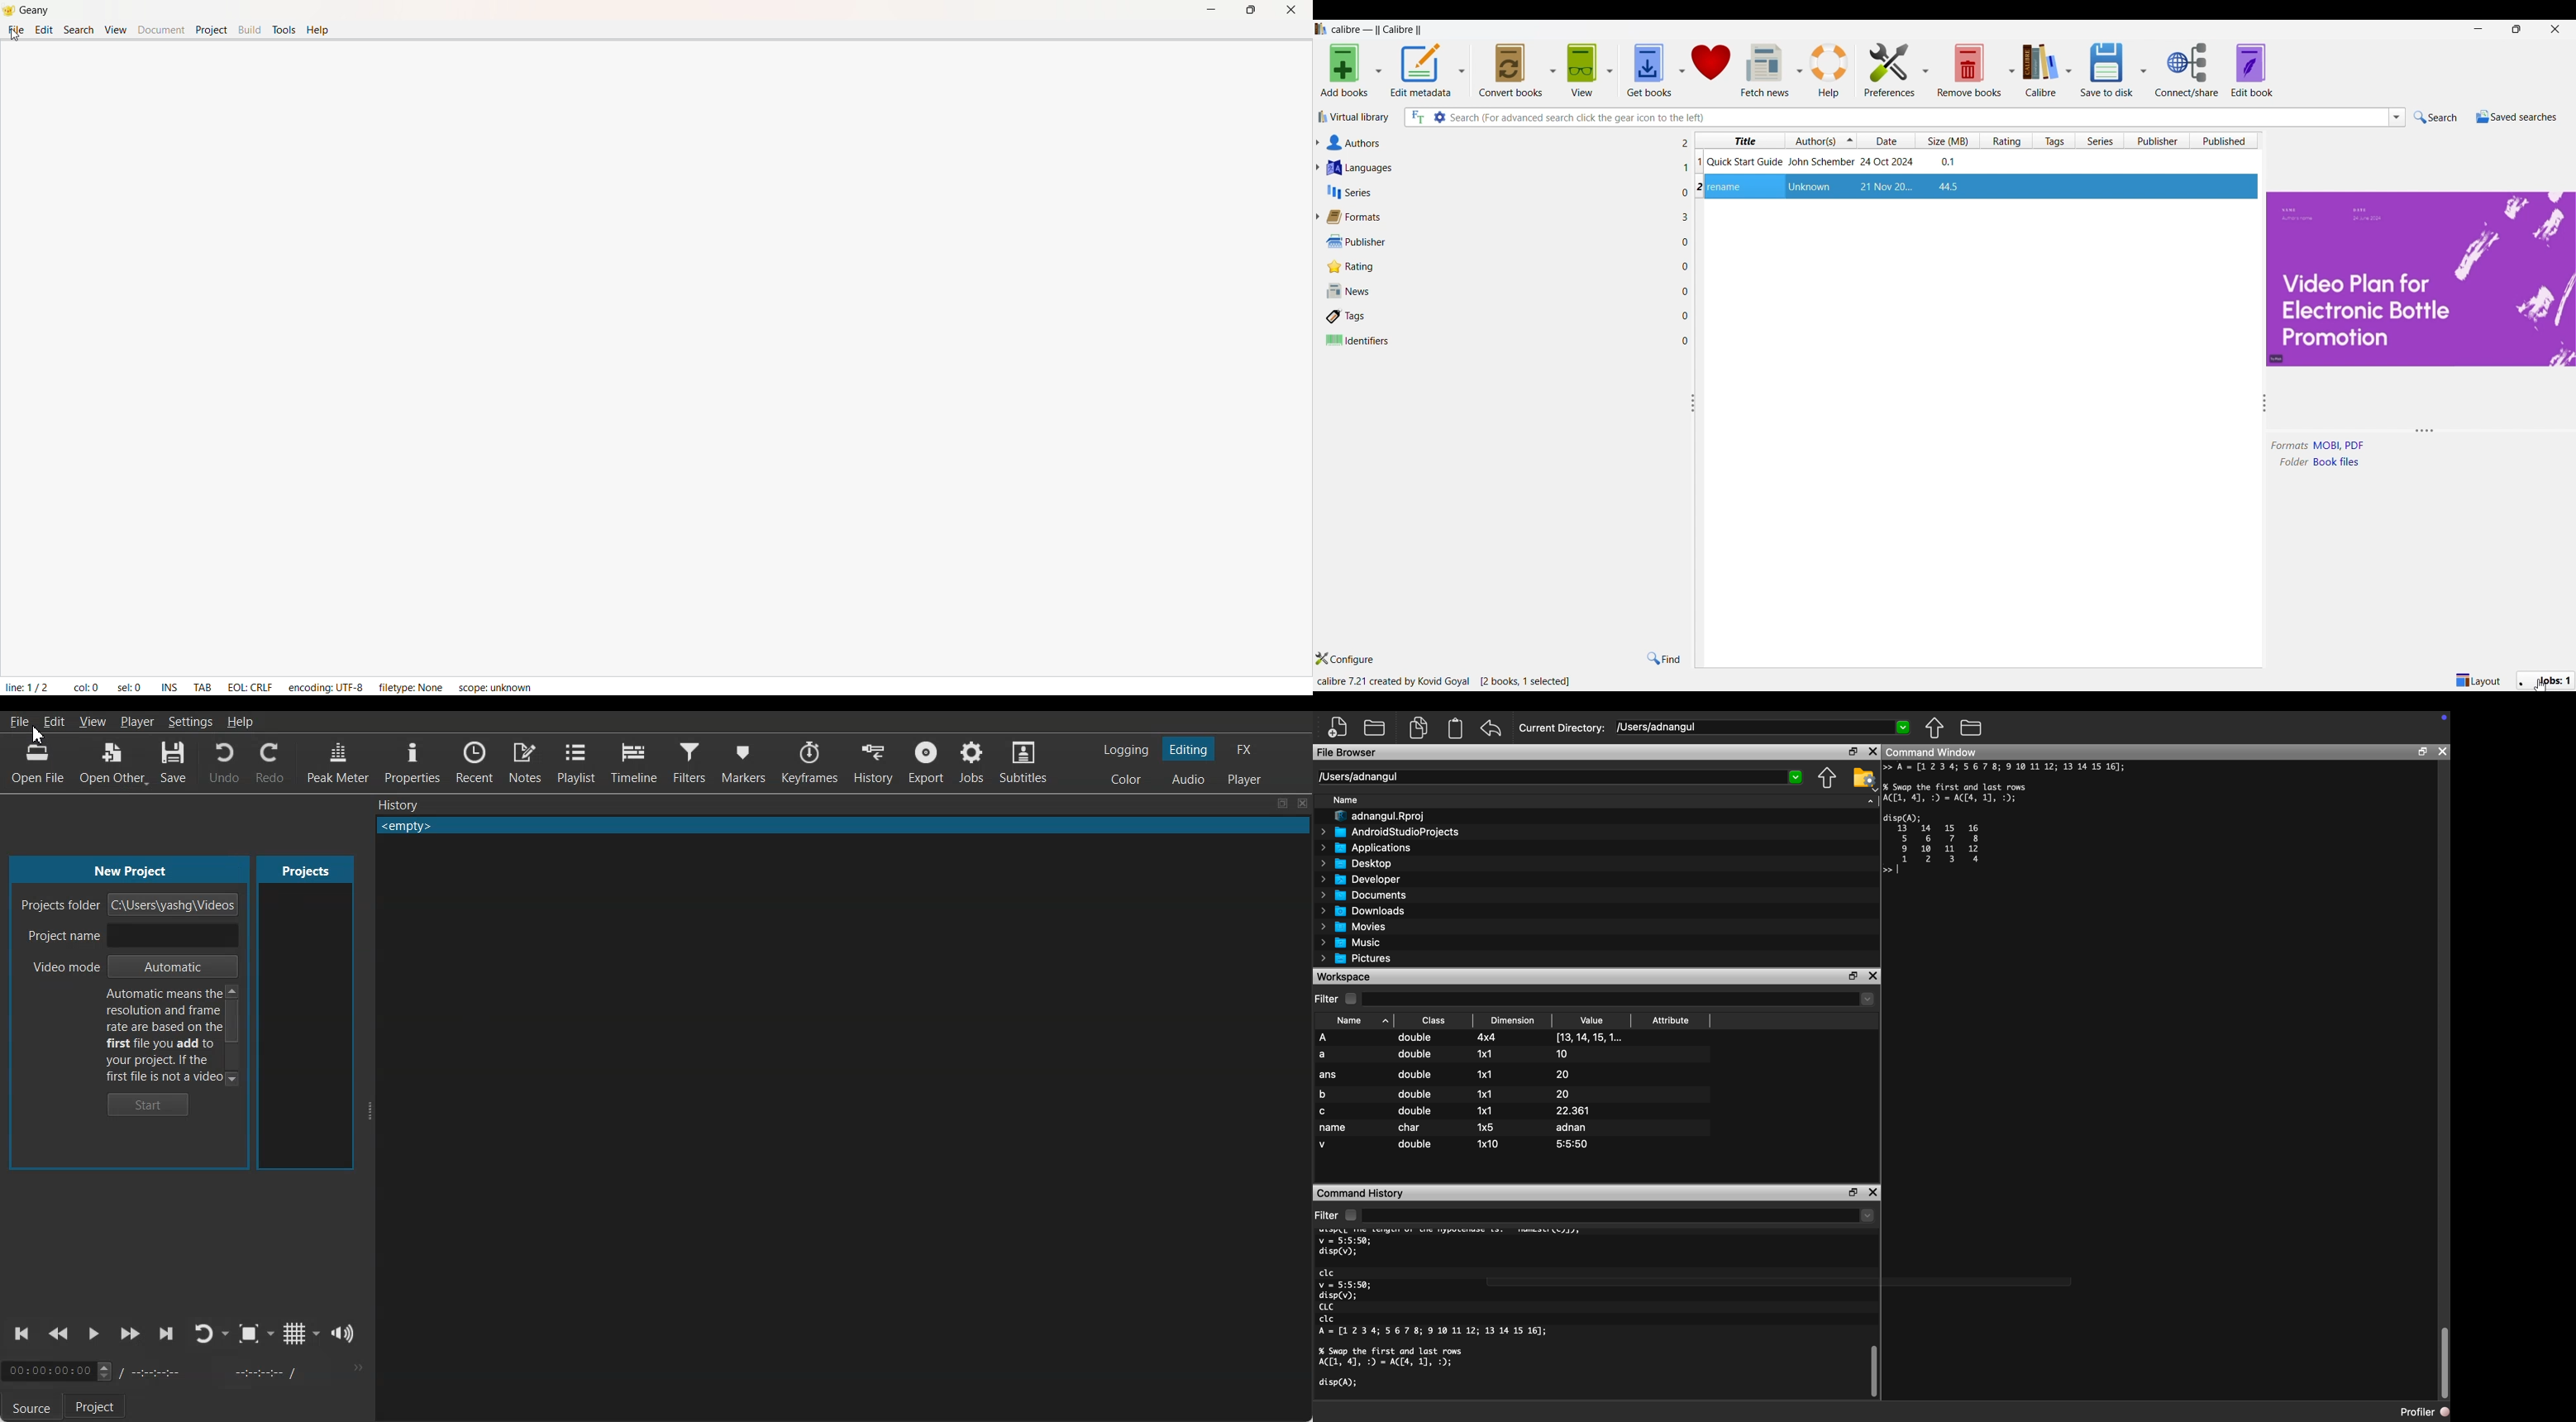 The height and width of the screenshot is (1428, 2576). Describe the element at coordinates (2543, 681) in the screenshot. I see `Jobs changed` at that location.